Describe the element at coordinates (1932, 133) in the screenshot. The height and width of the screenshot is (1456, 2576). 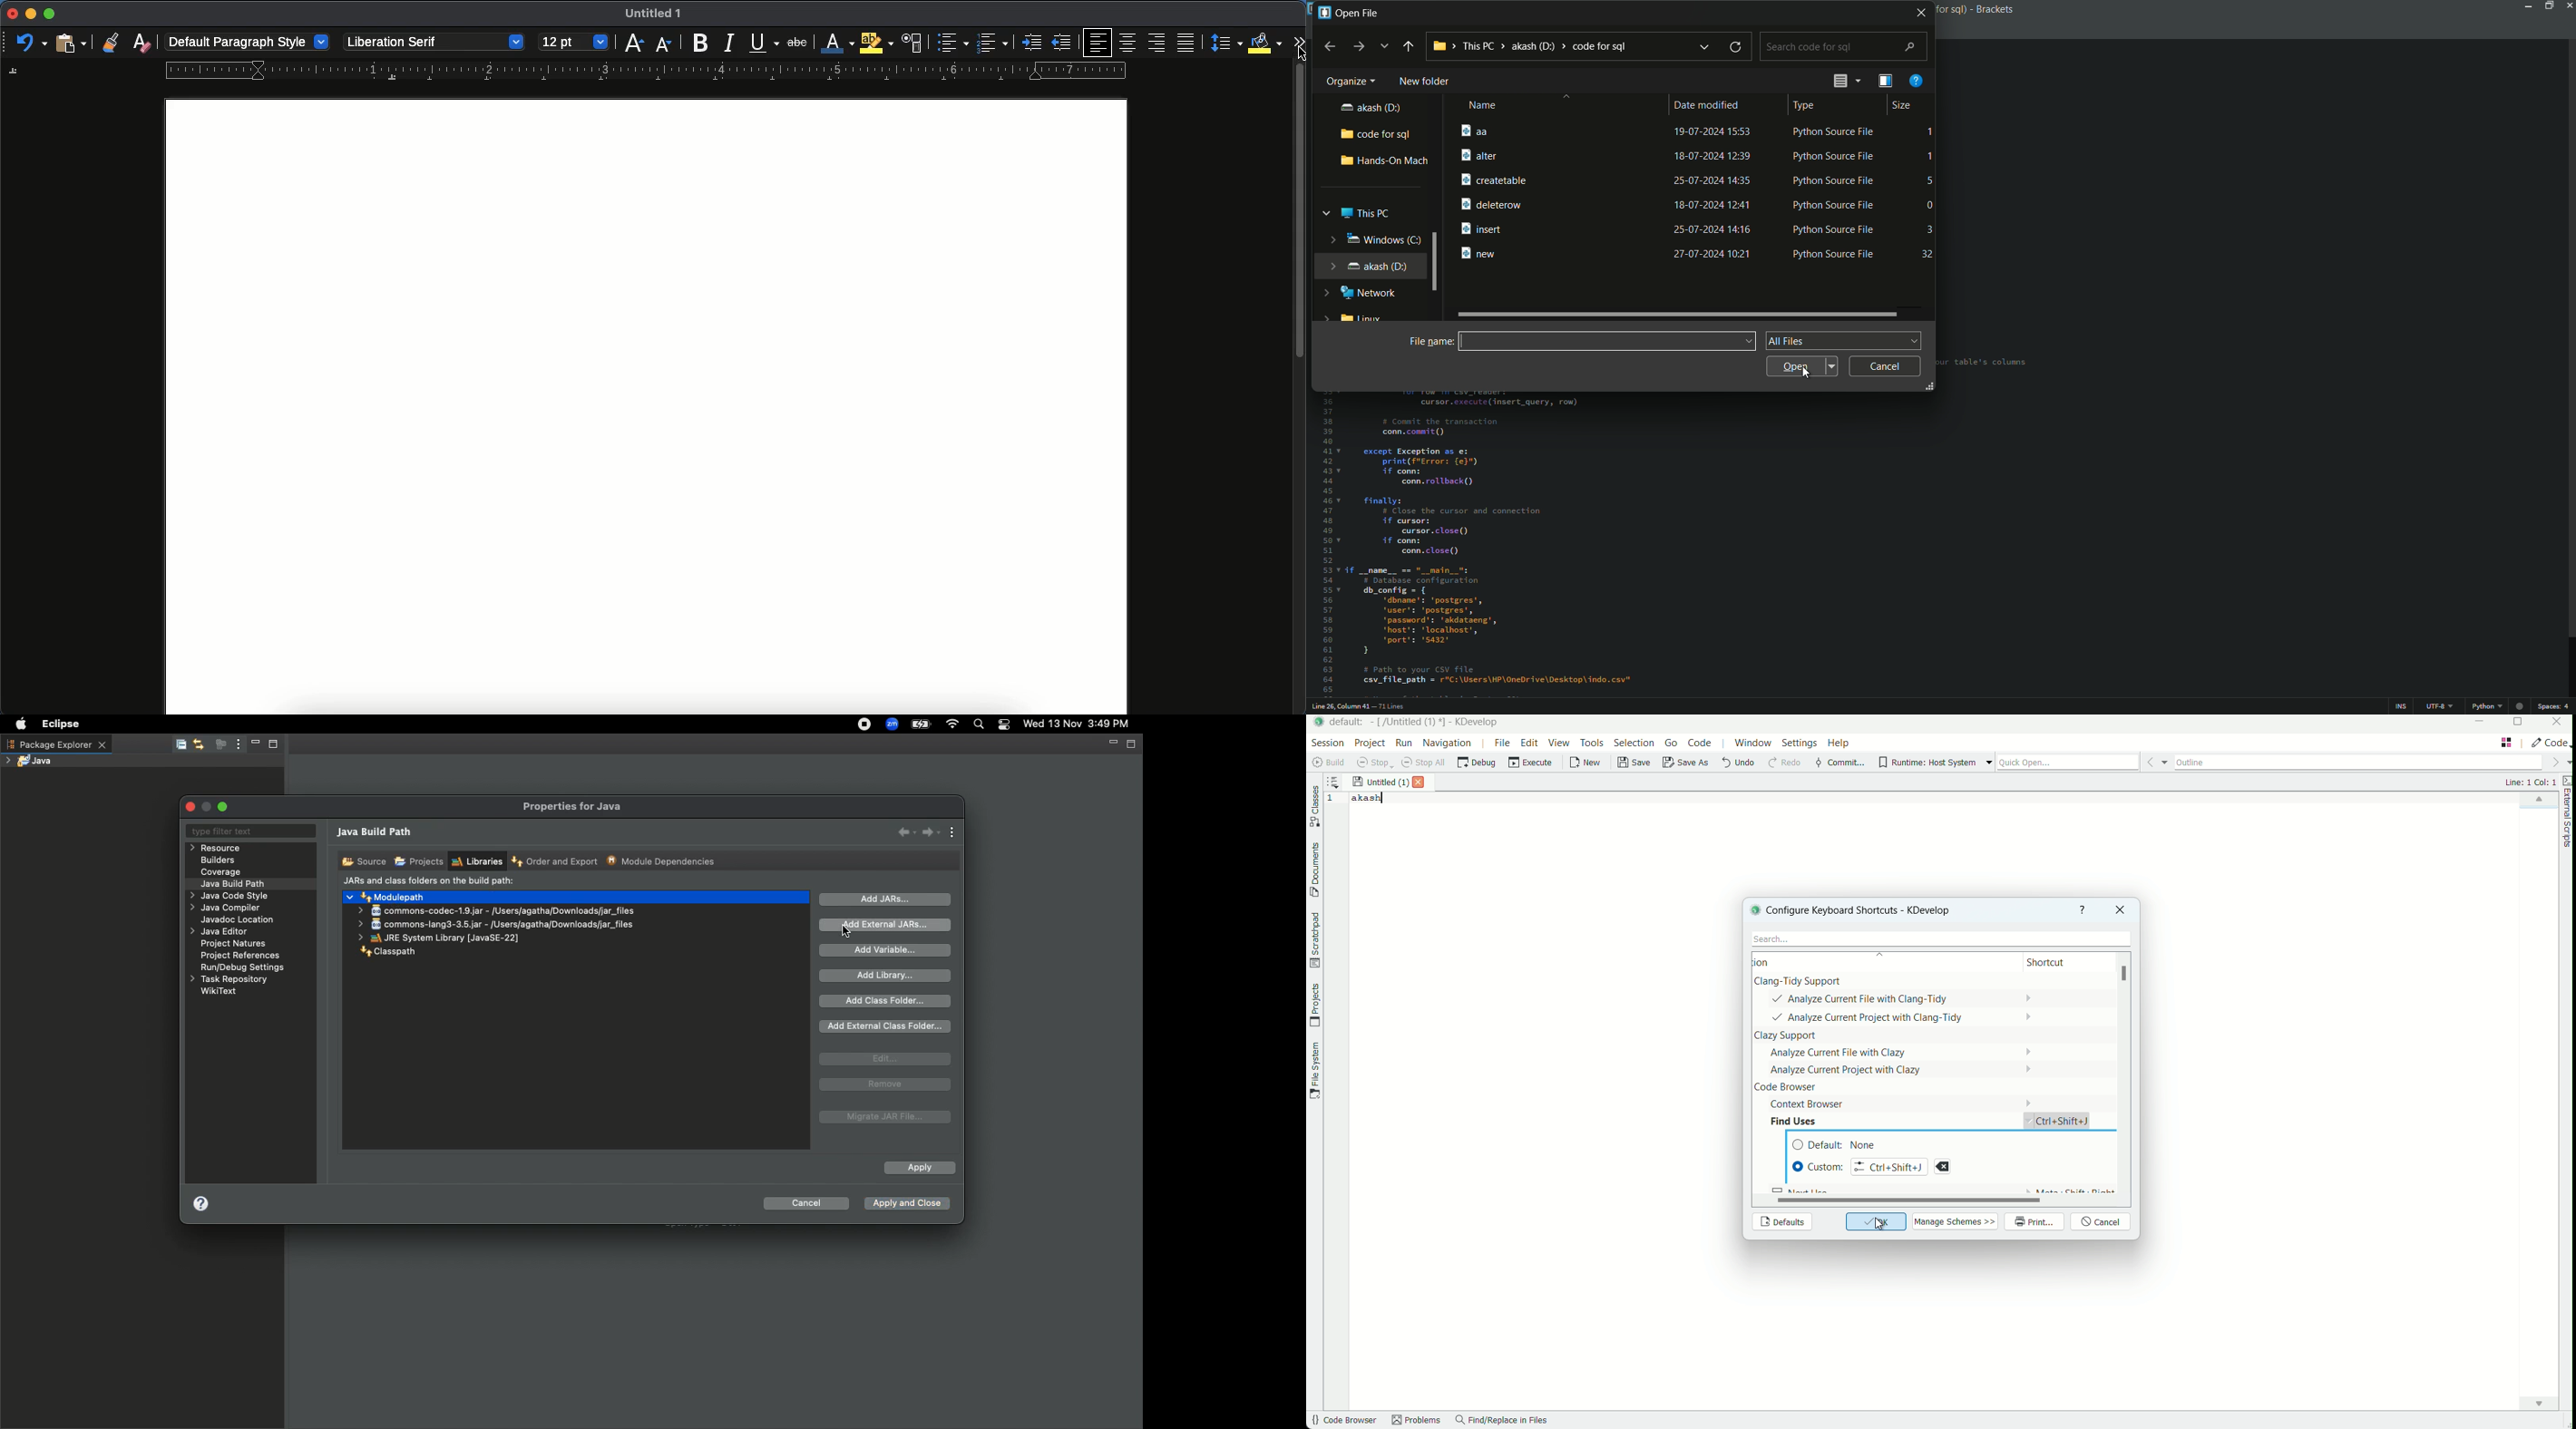
I see `1` at that location.